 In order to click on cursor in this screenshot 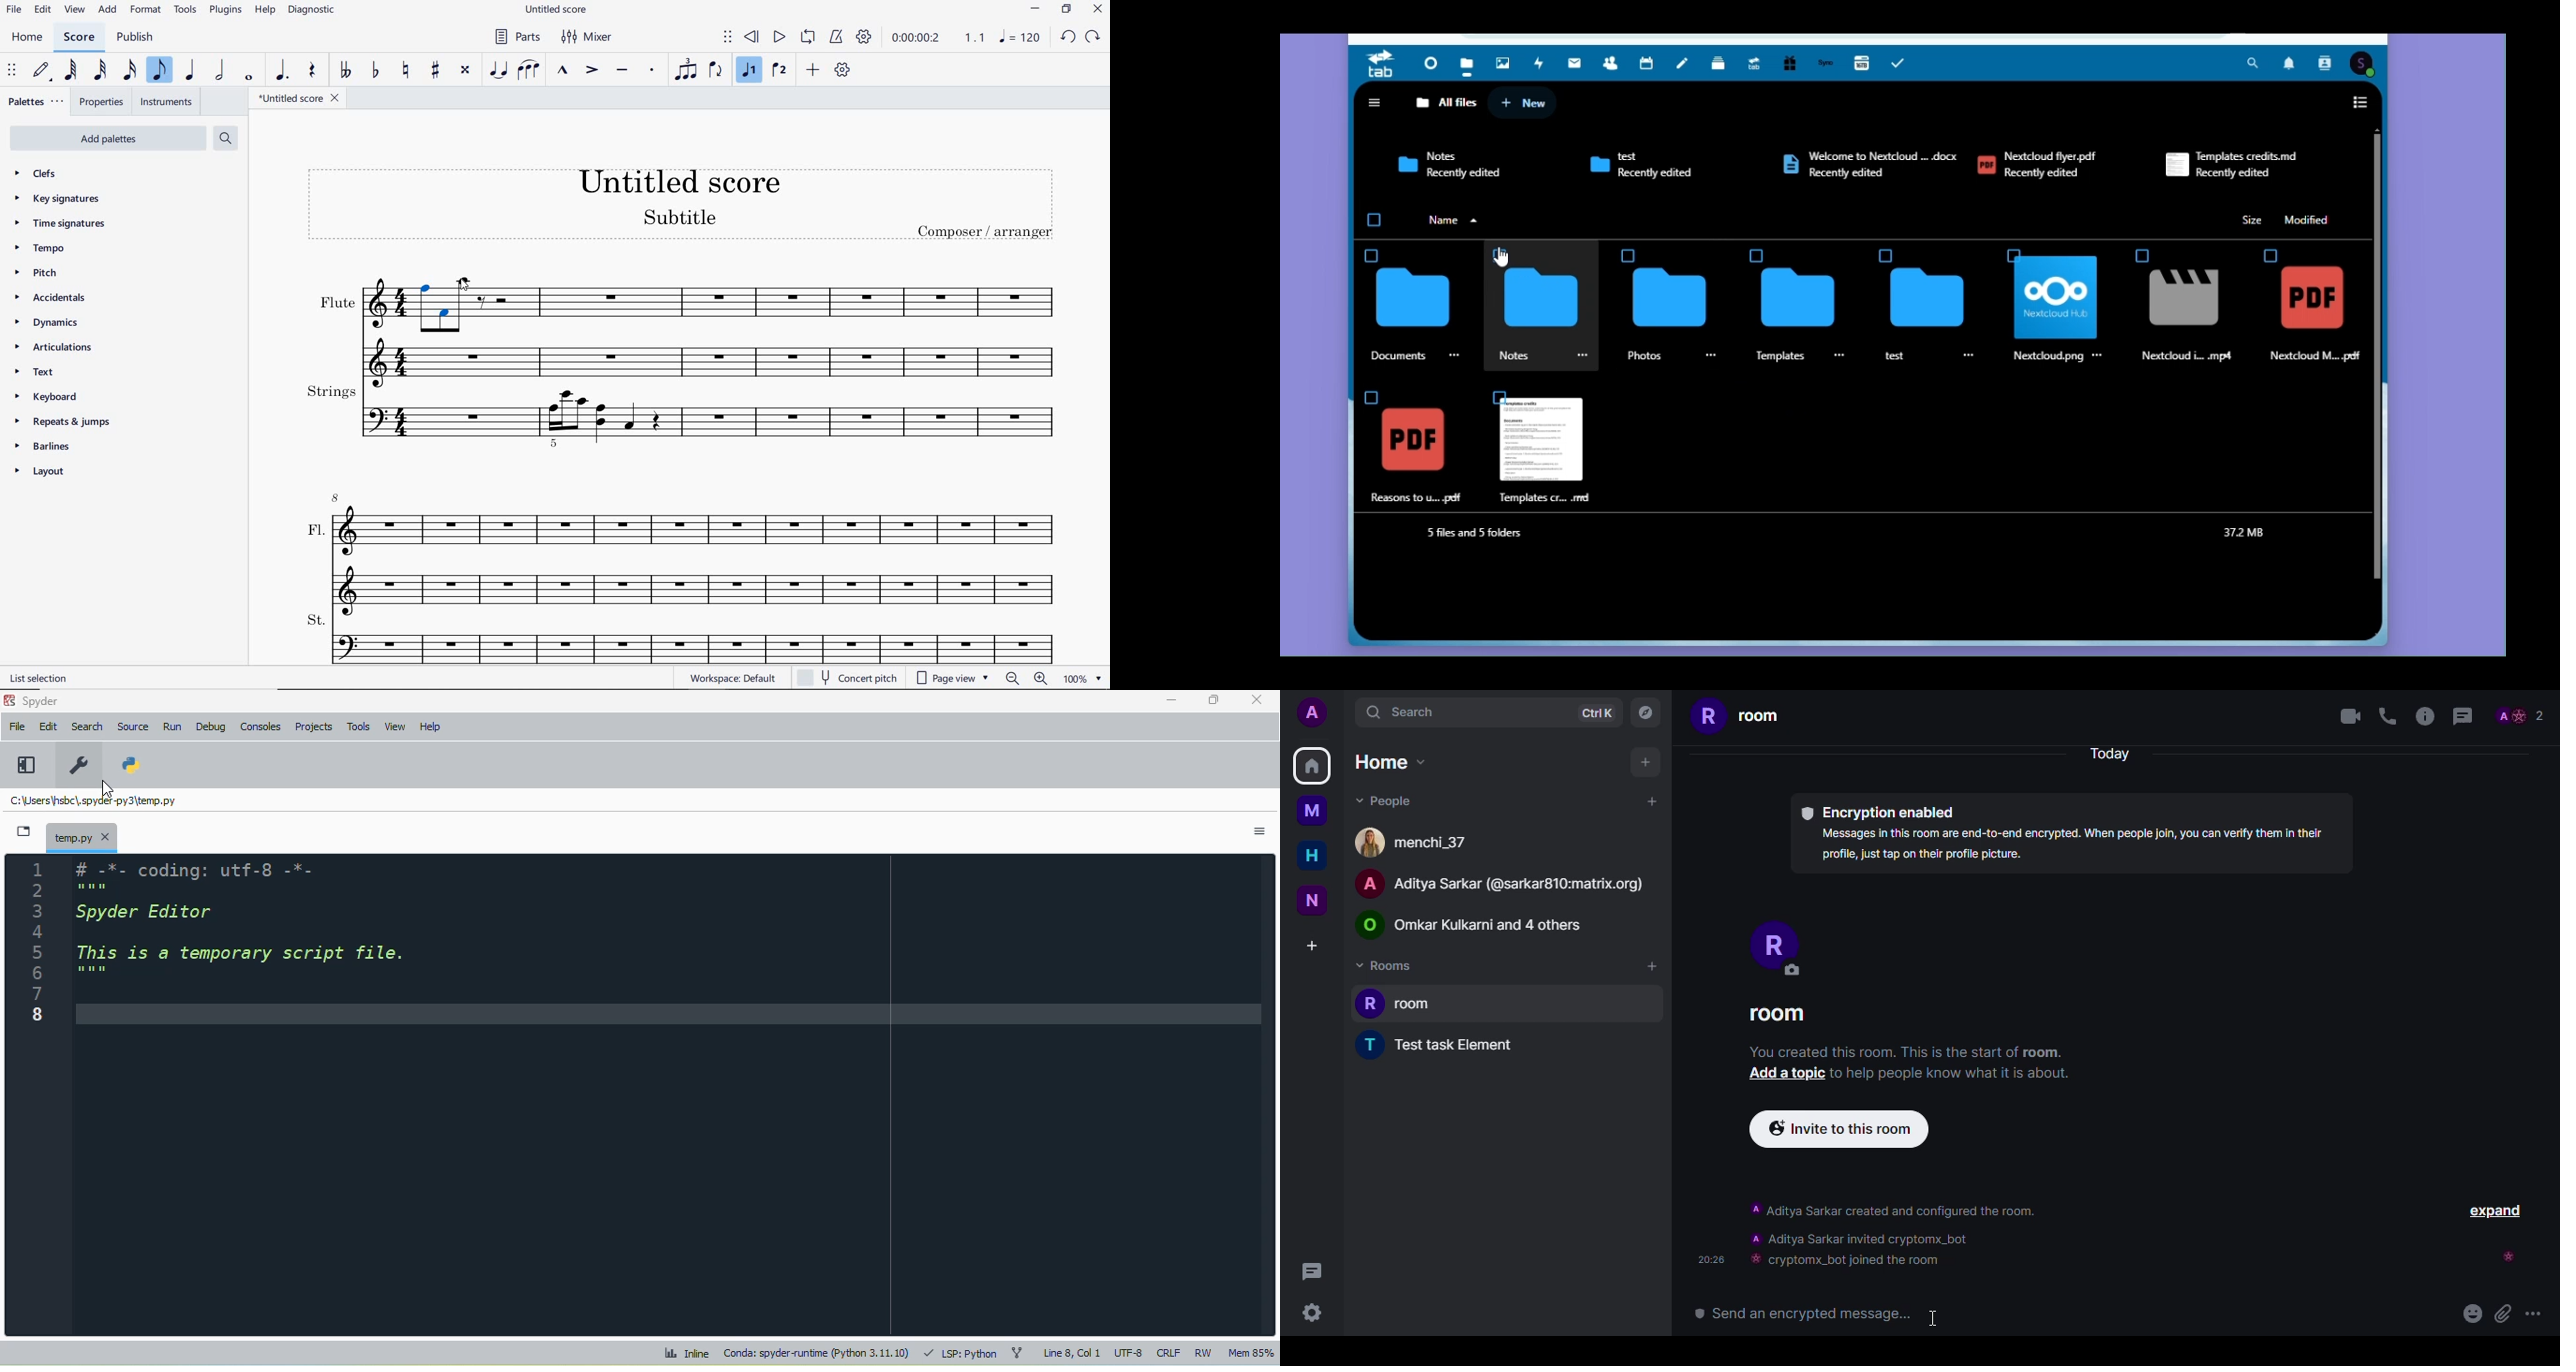, I will do `click(108, 788)`.